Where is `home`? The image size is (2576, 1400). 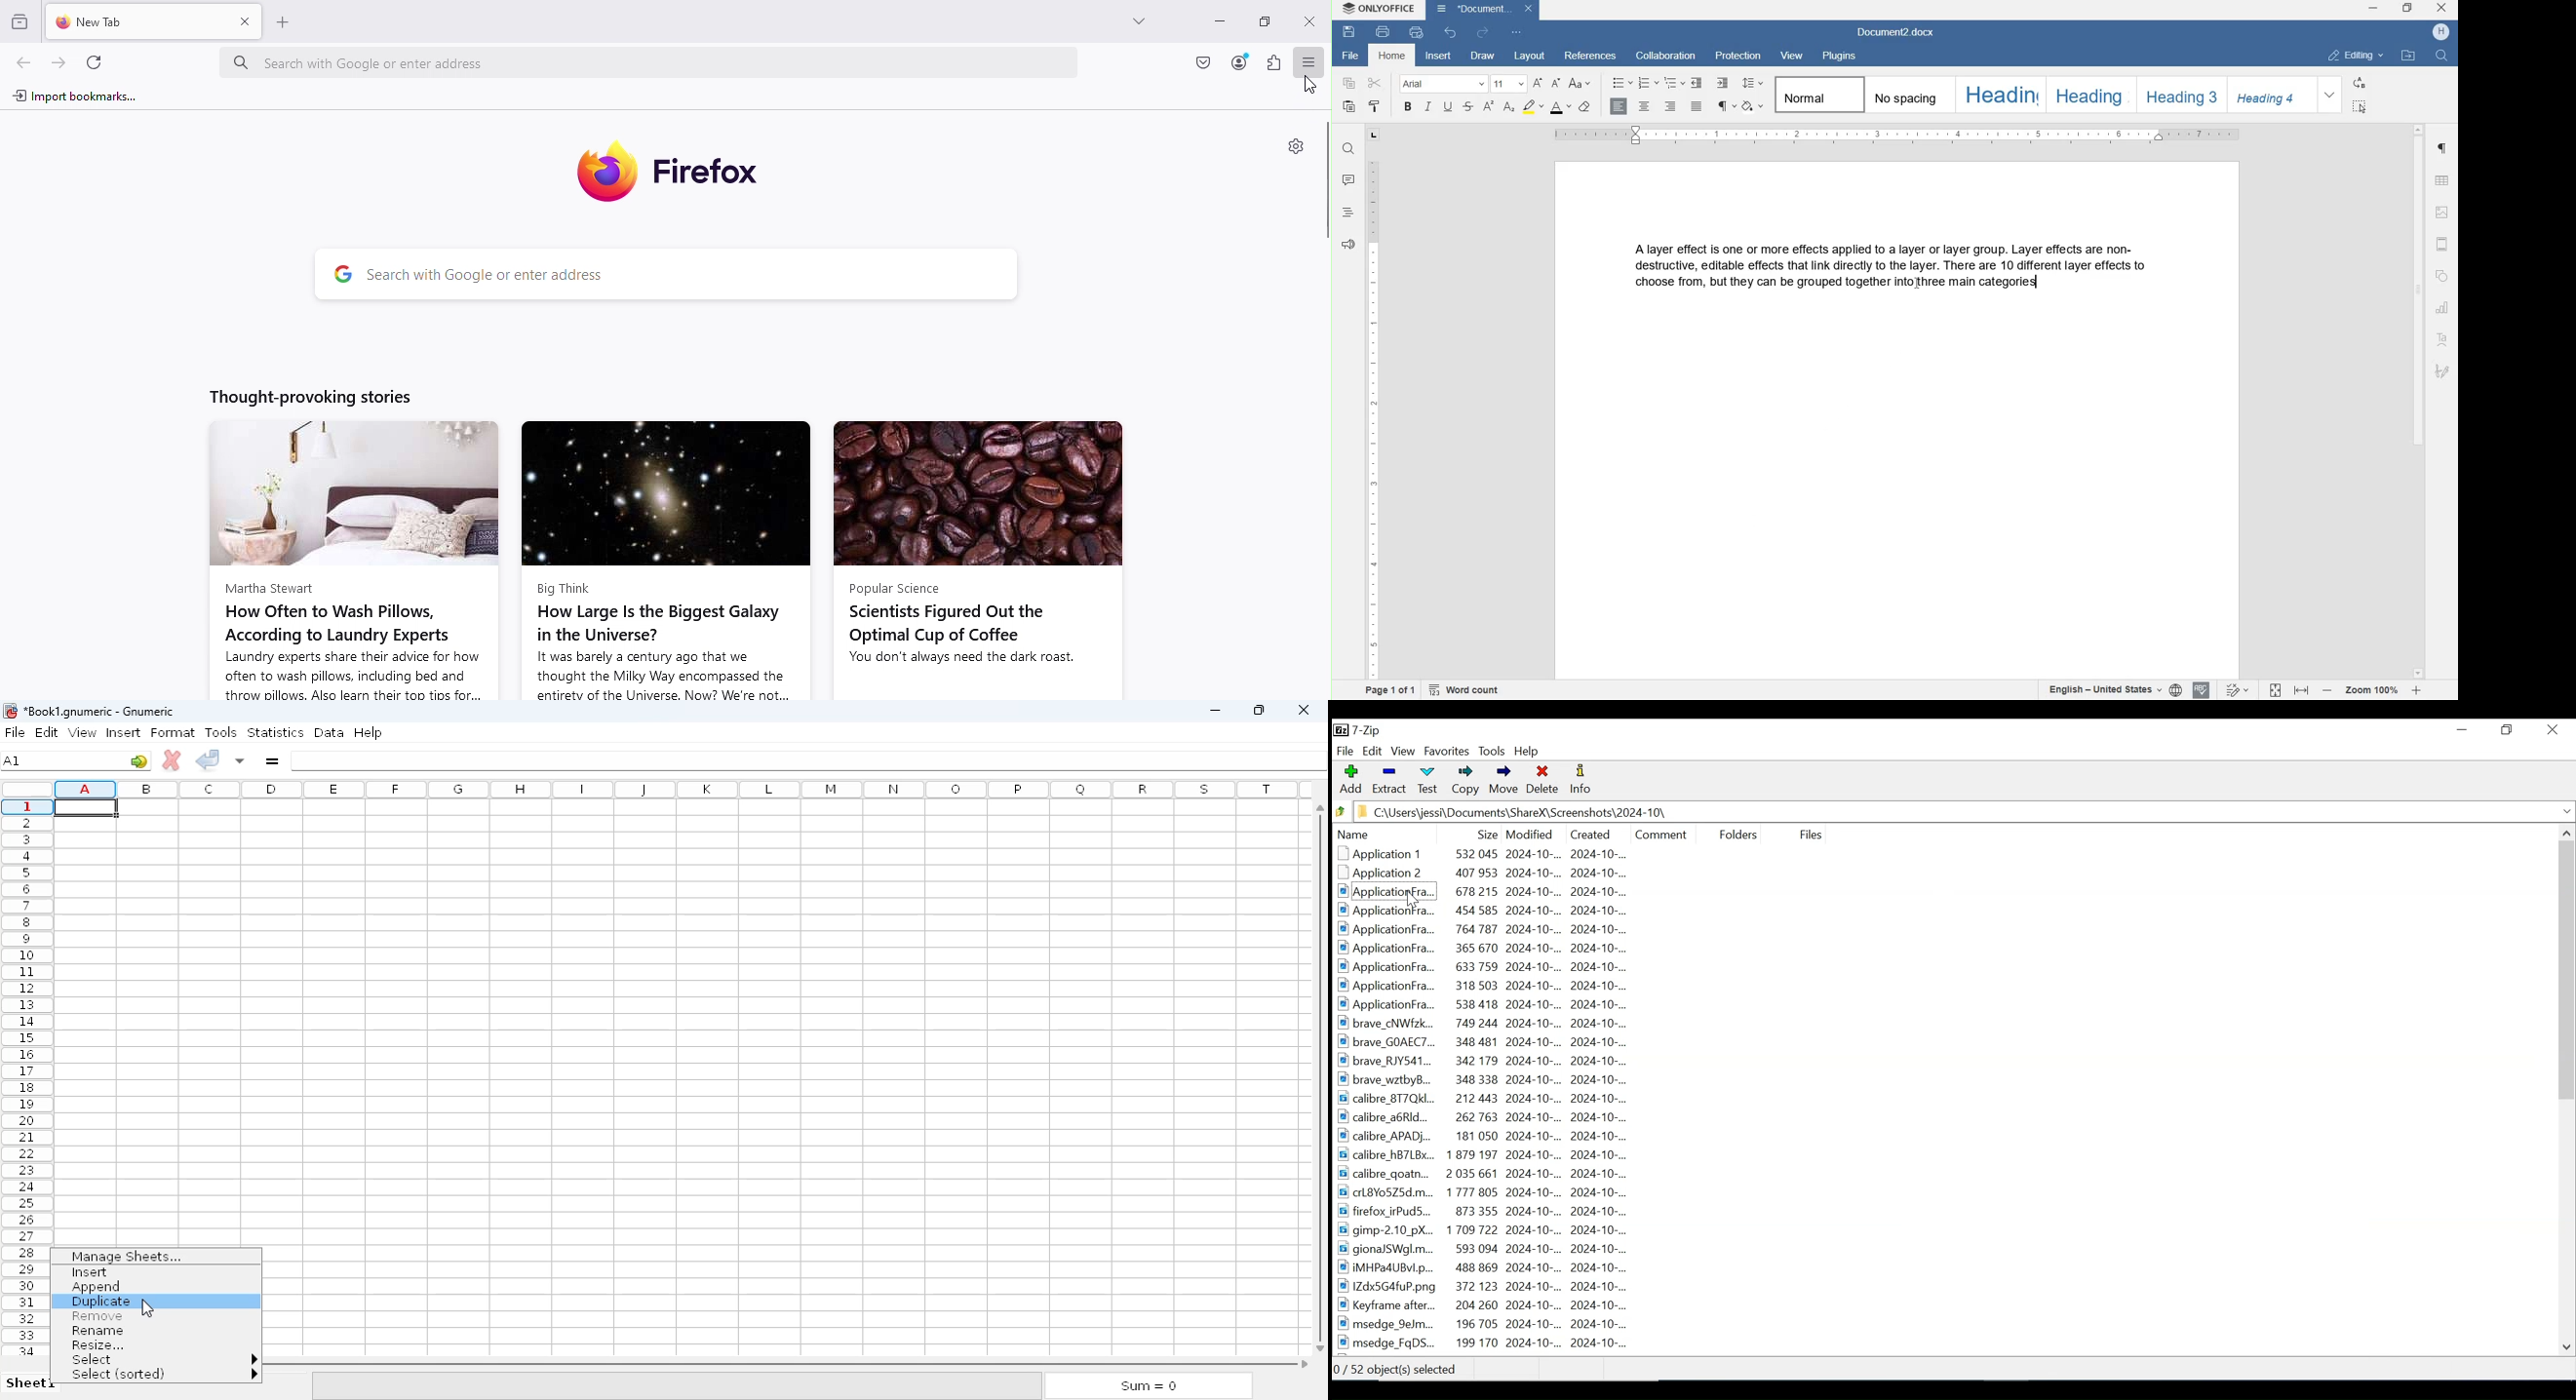
home is located at coordinates (1393, 57).